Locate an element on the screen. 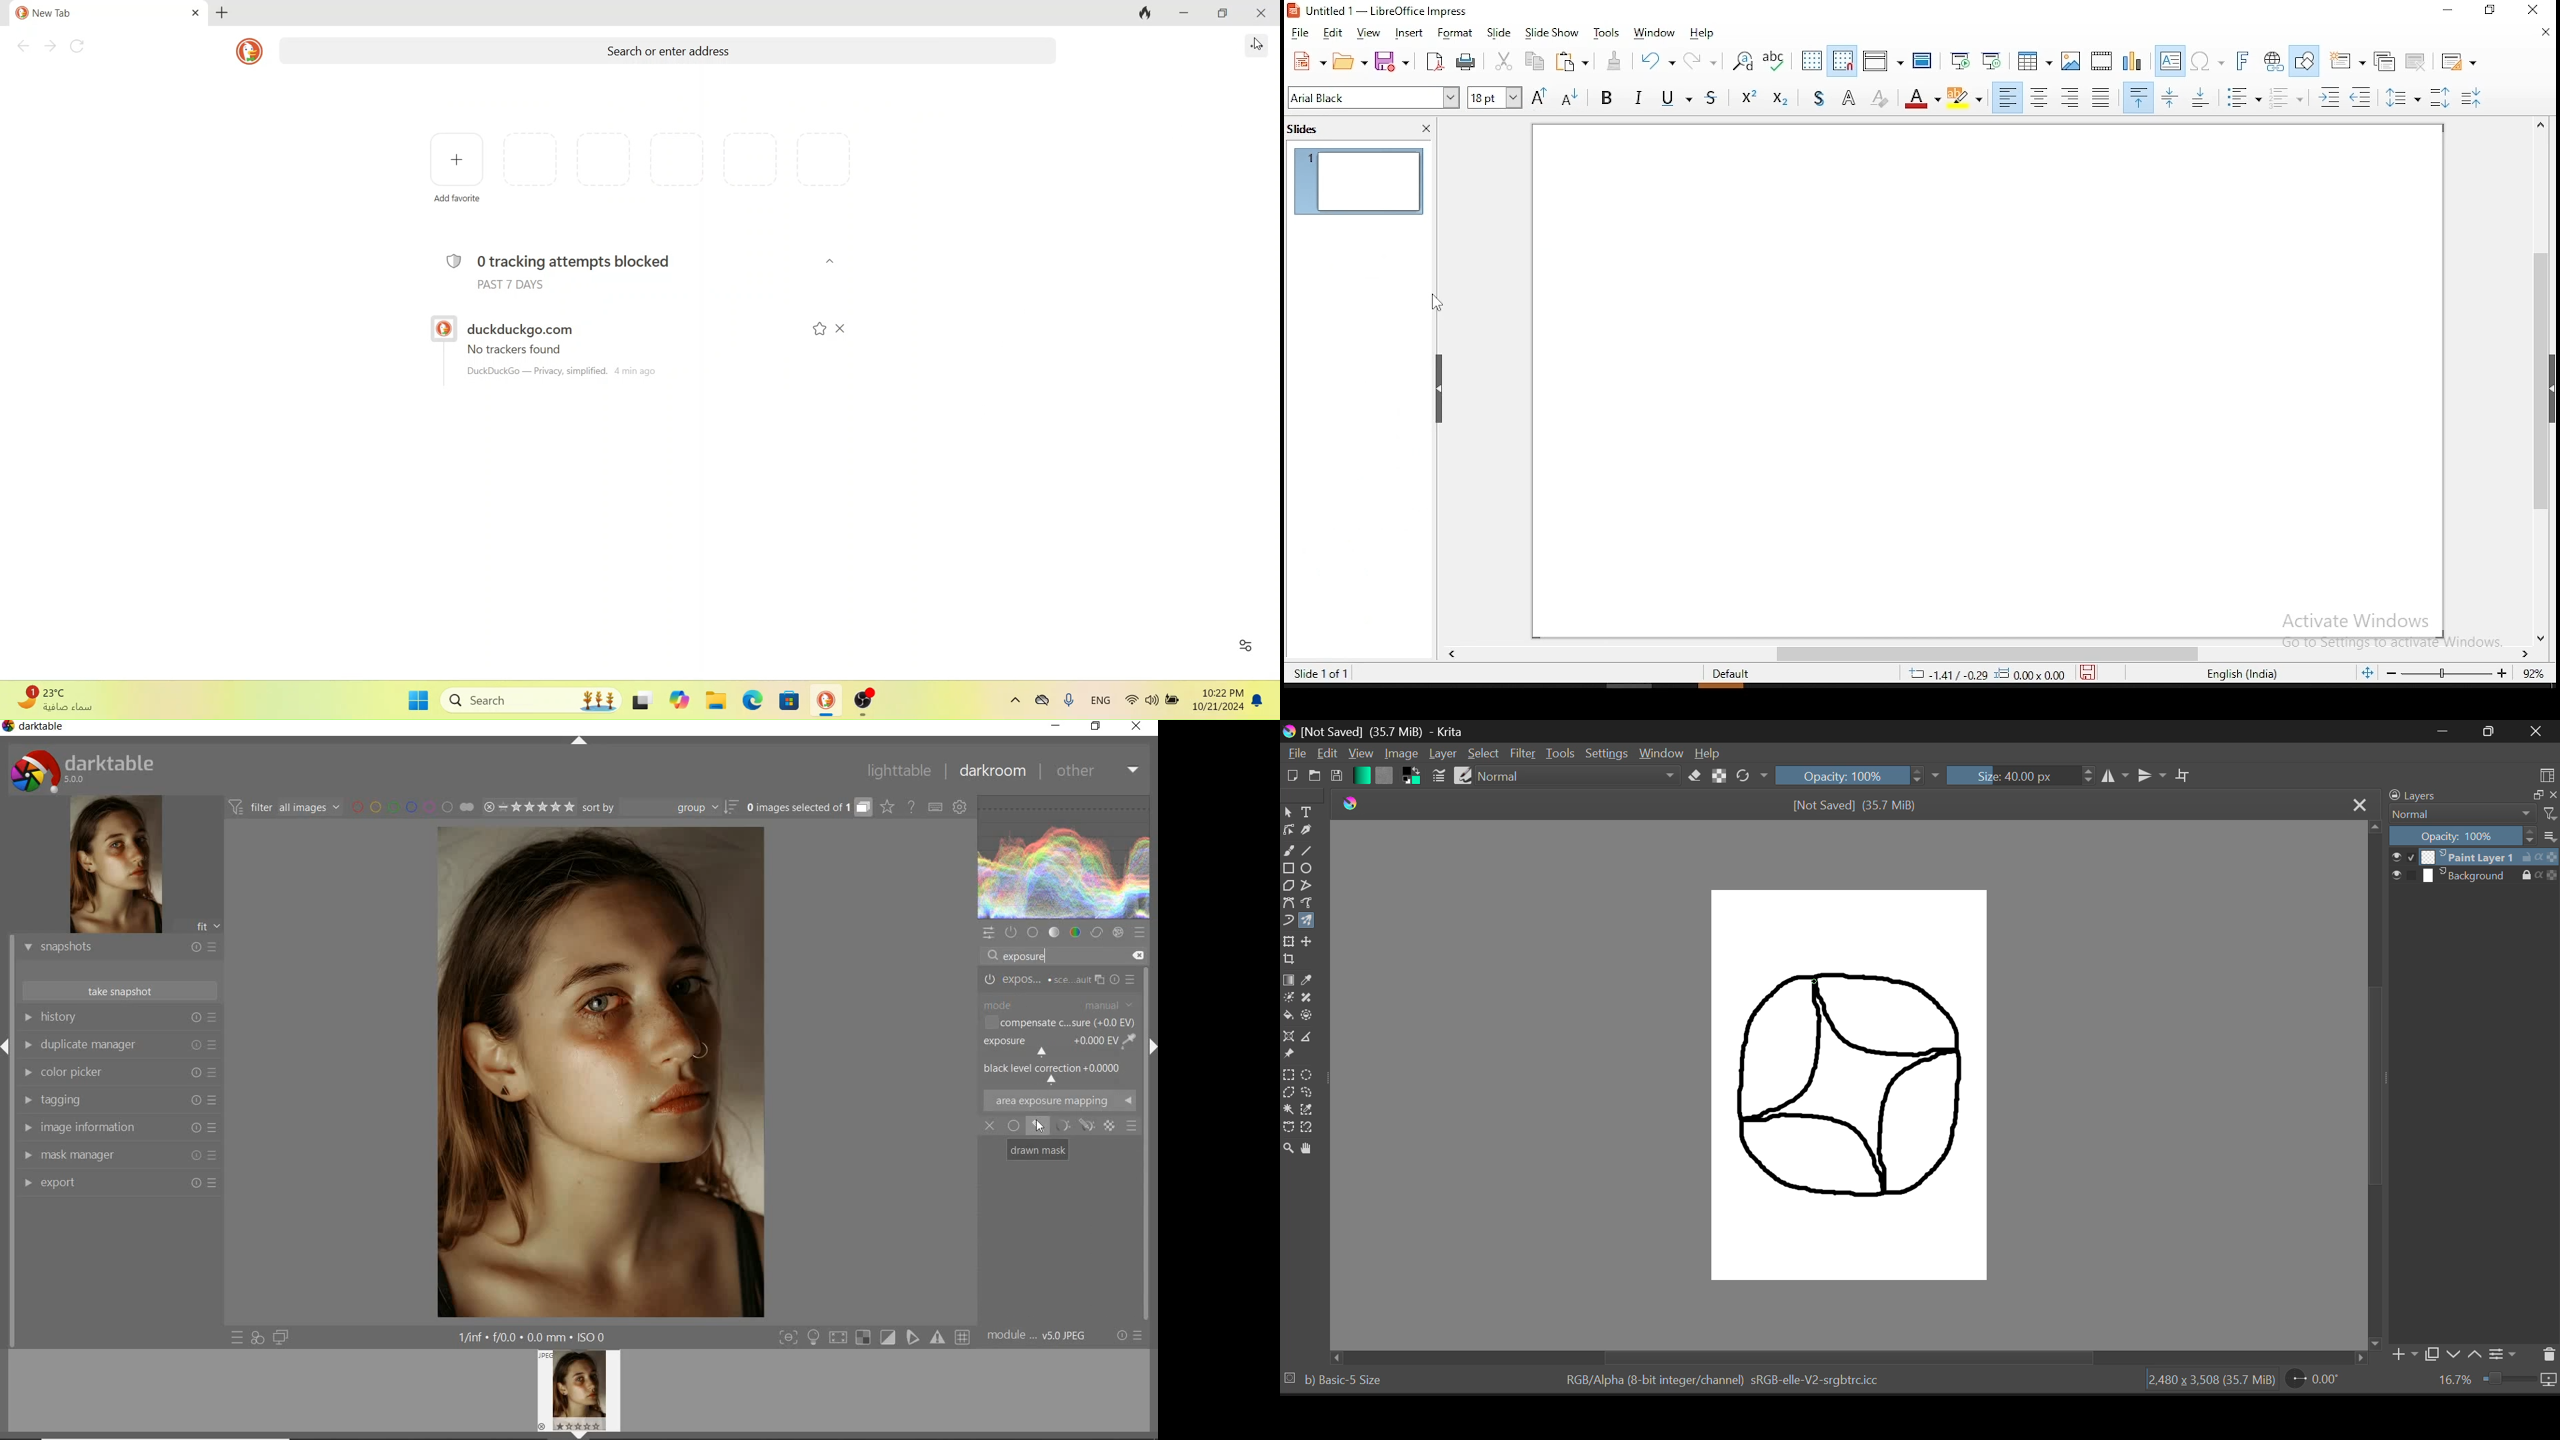 The image size is (2576, 1456). Size: 40.00 px is located at coordinates (2022, 775).